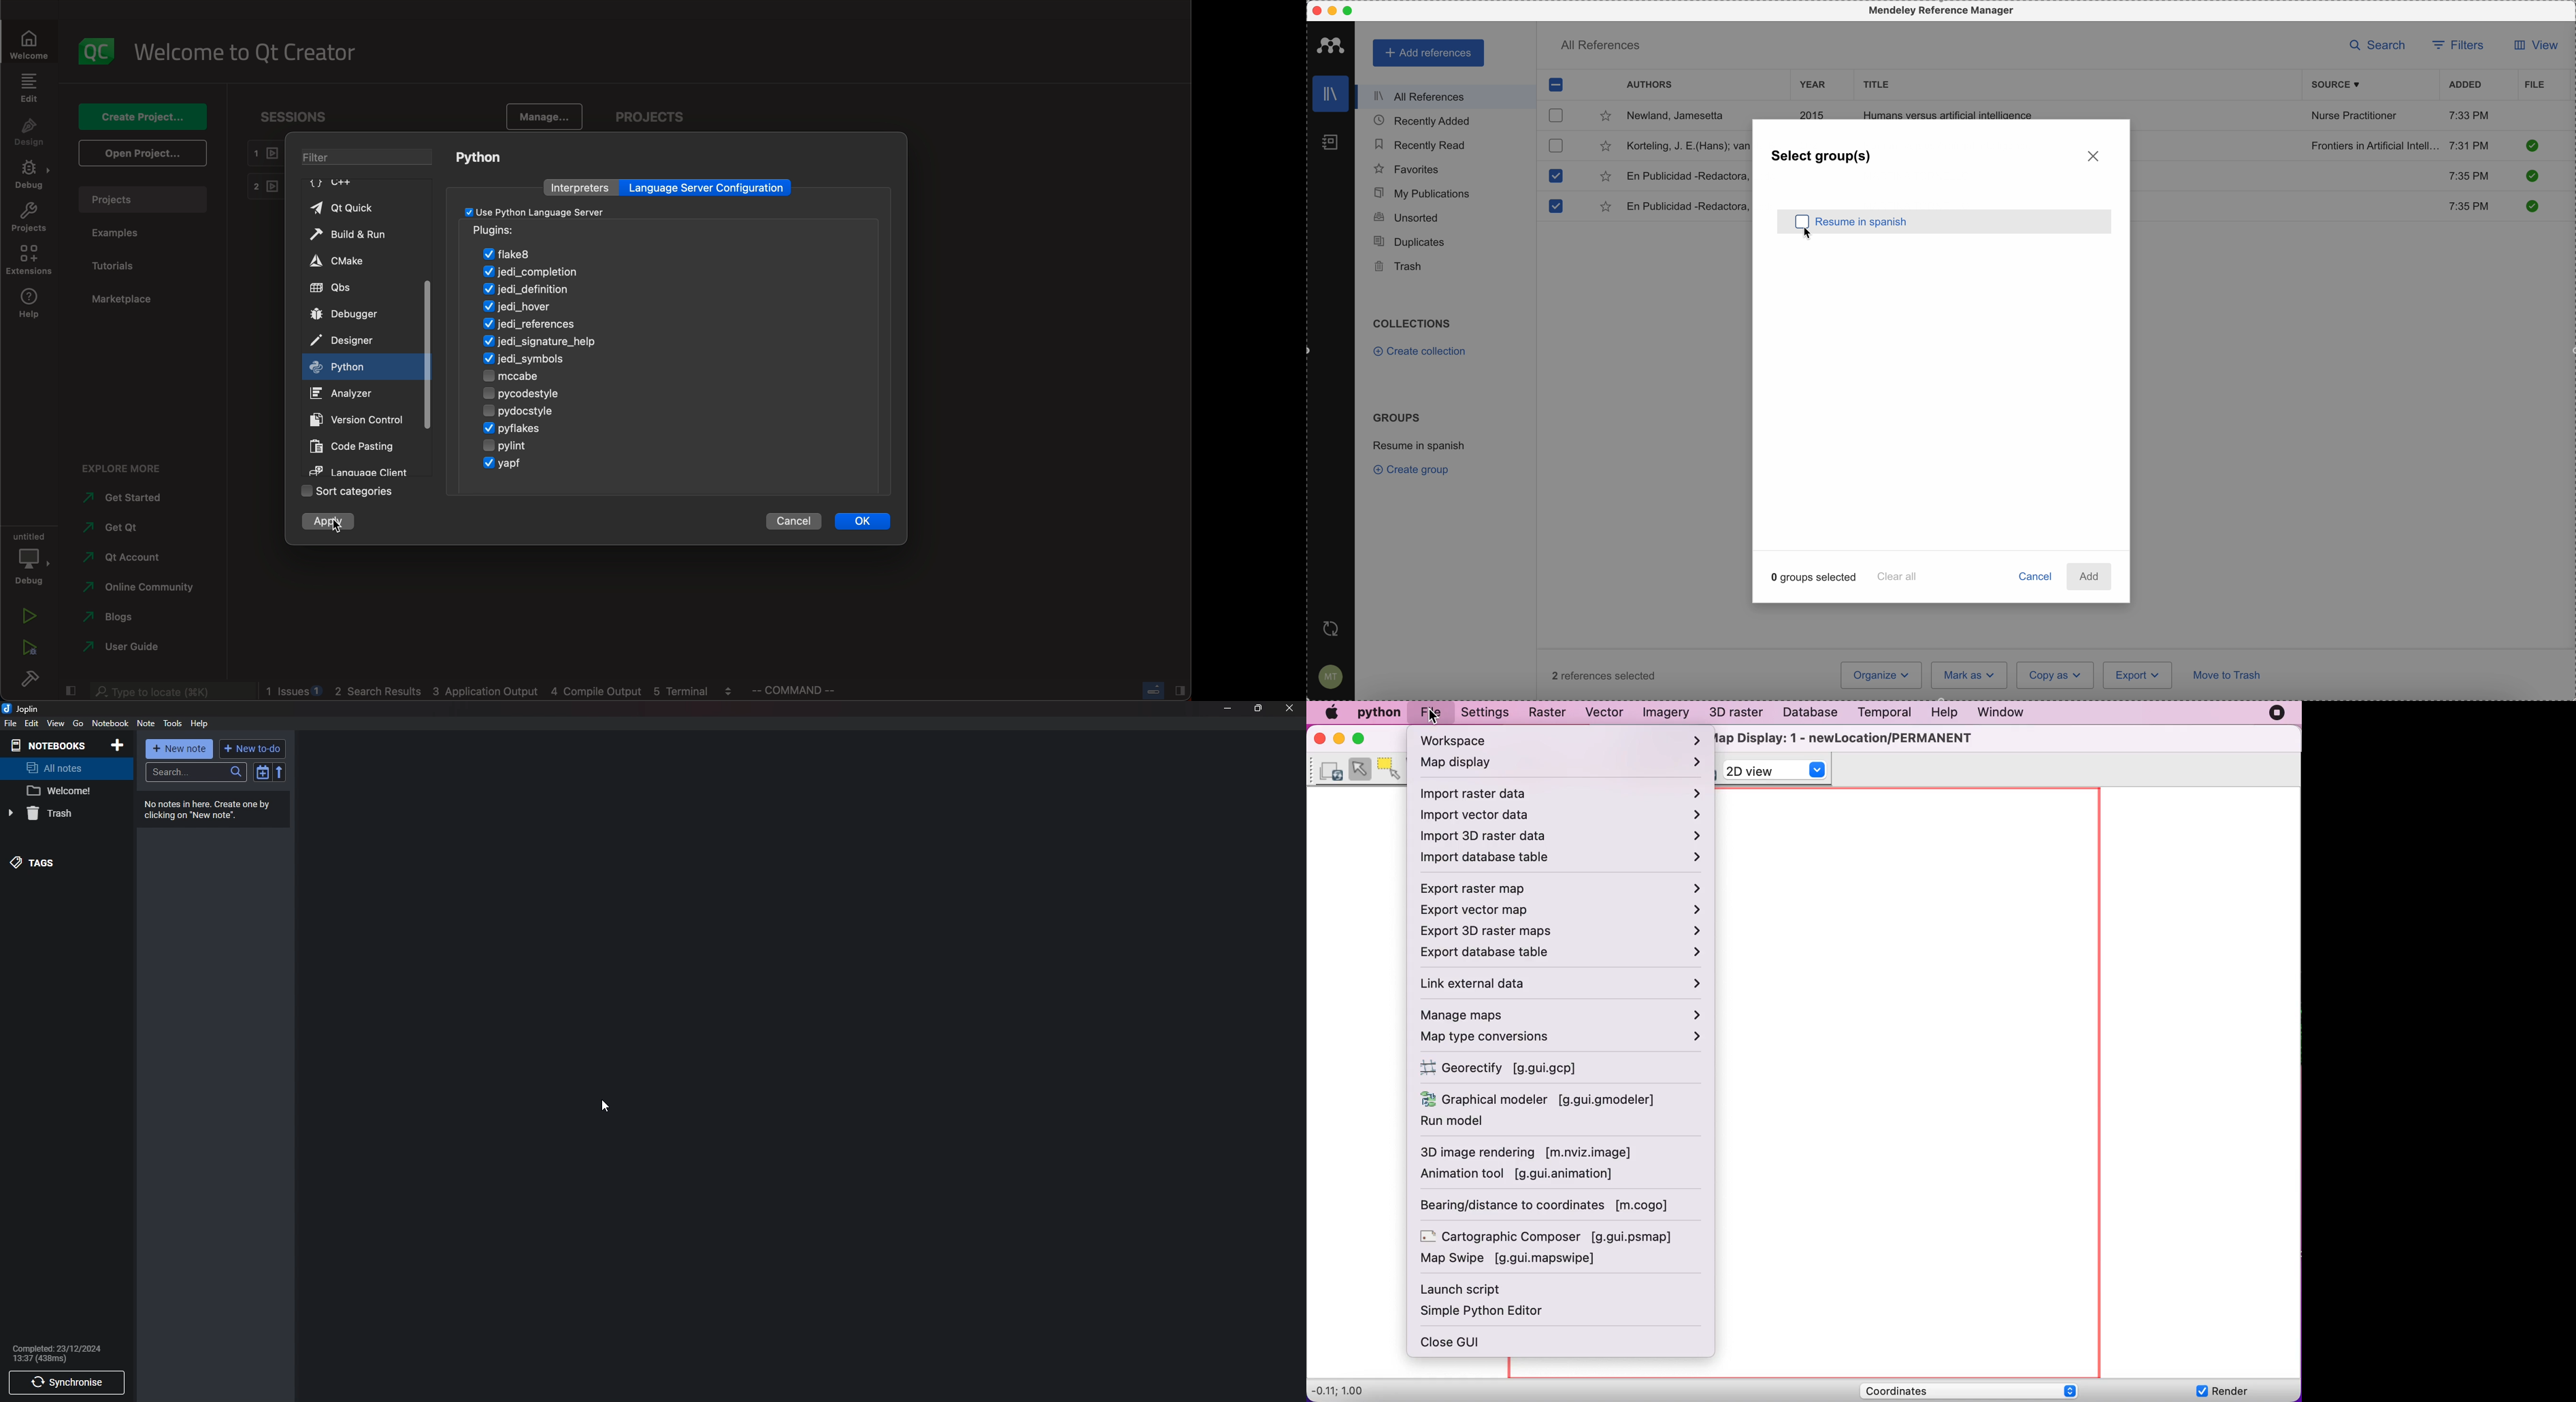  What do you see at coordinates (2532, 146) in the screenshot?
I see `check it` at bounding box center [2532, 146].